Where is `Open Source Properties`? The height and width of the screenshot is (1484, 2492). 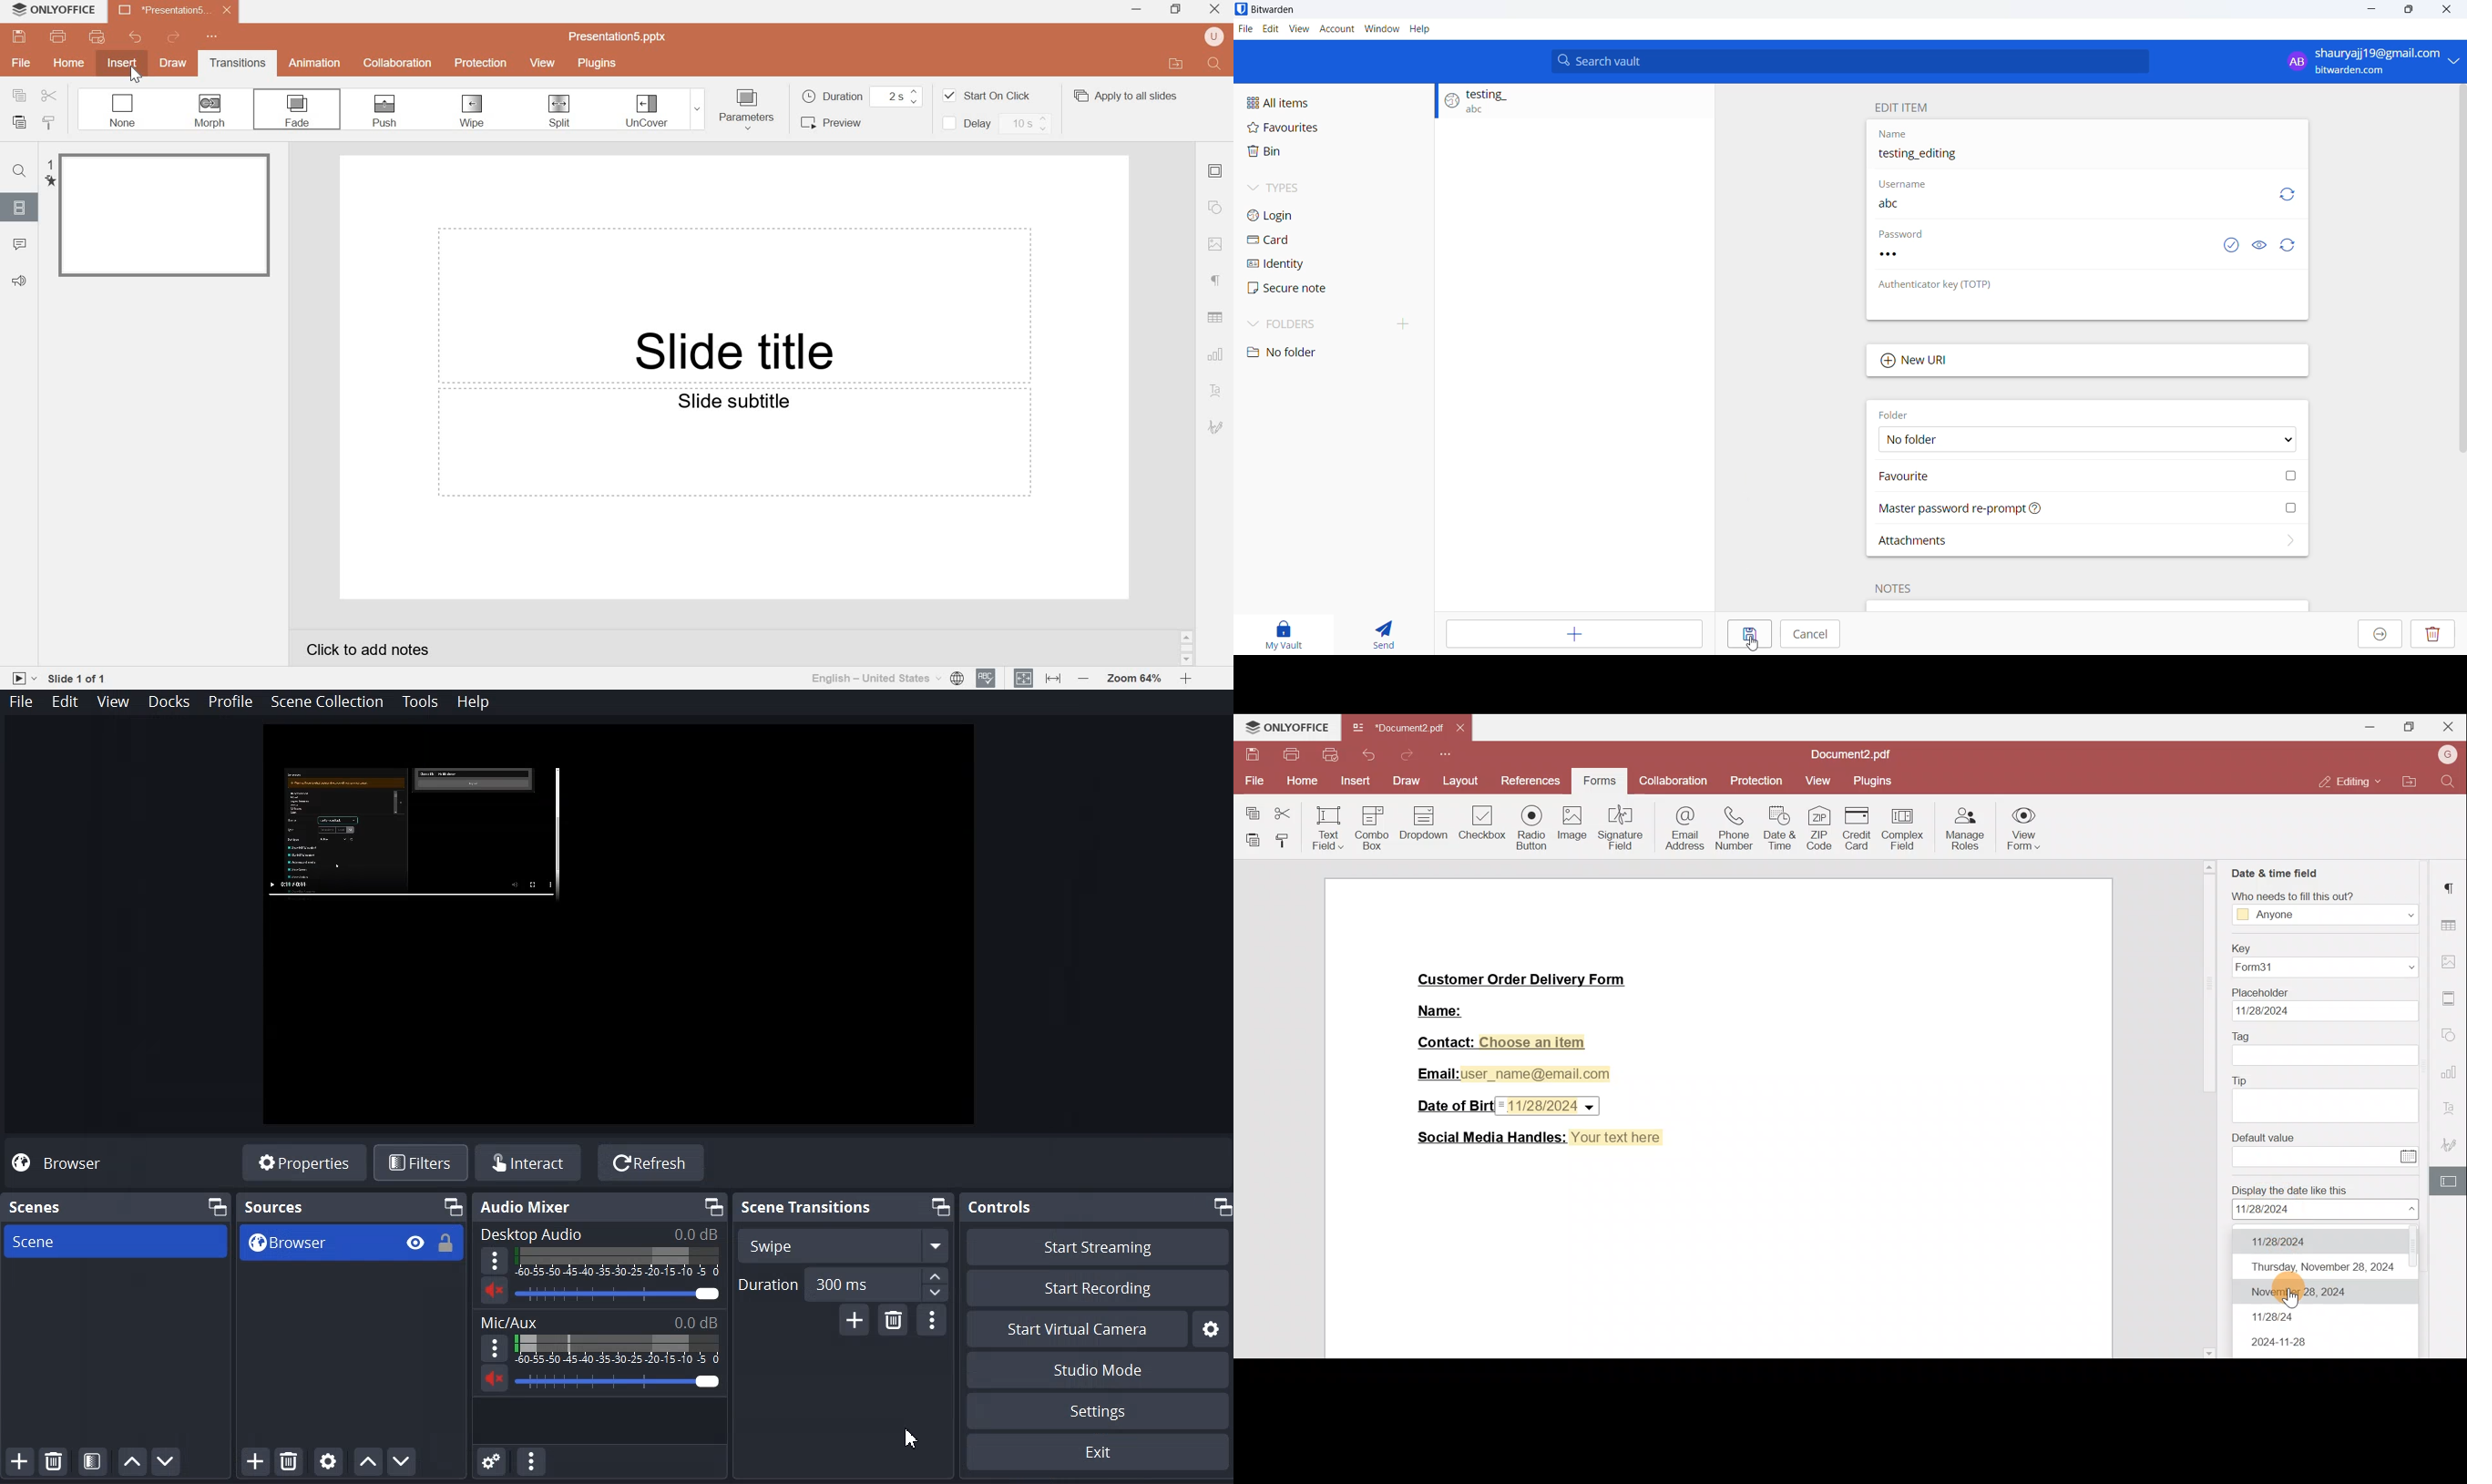 Open Source Properties is located at coordinates (328, 1462).